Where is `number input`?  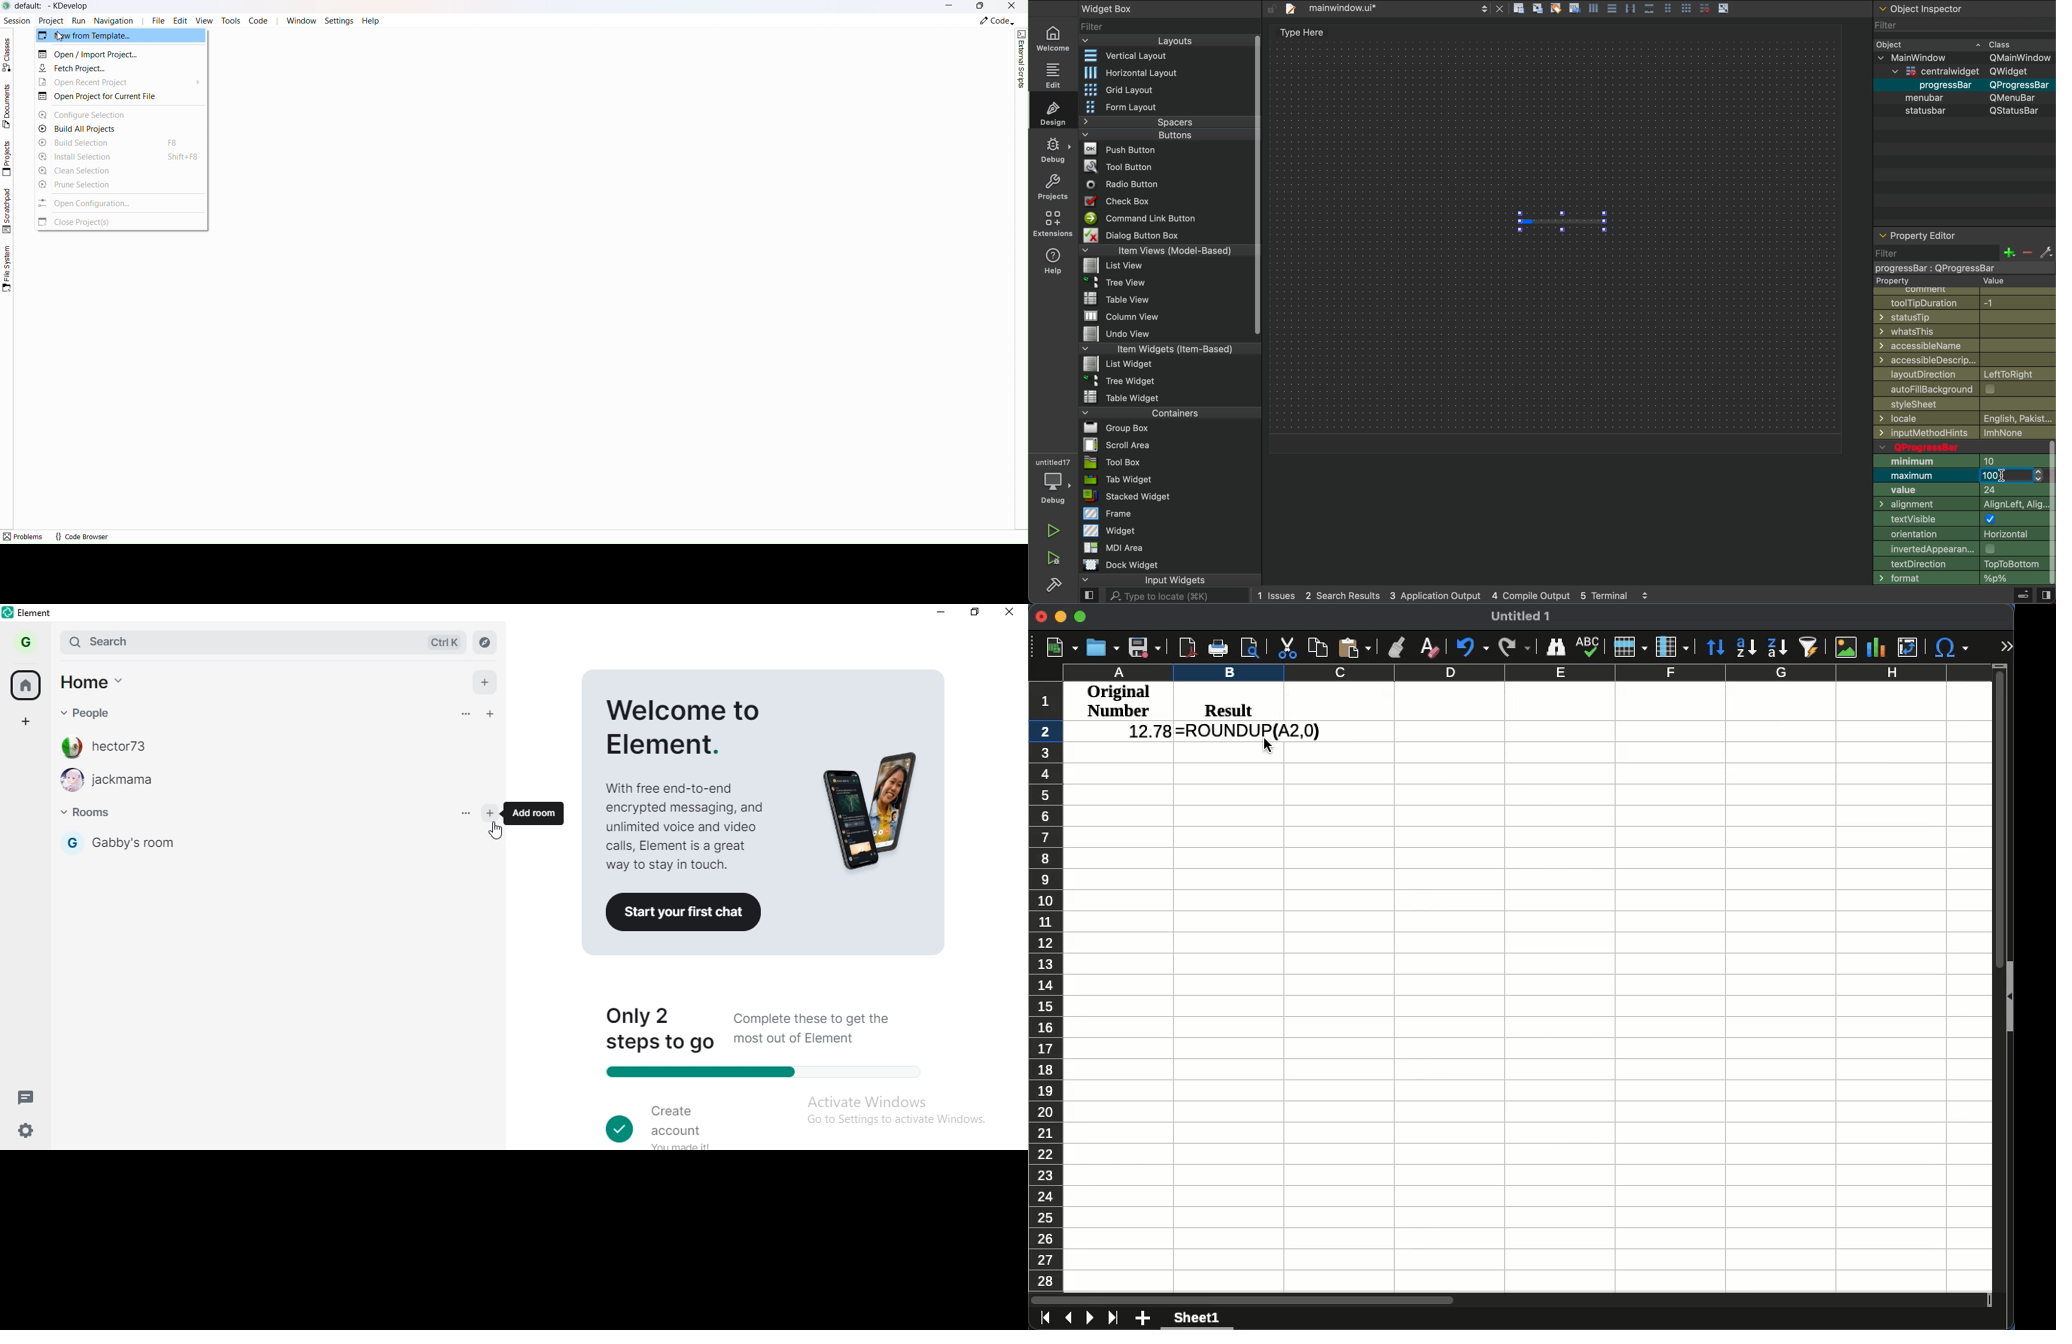 number input is located at coordinates (2011, 478).